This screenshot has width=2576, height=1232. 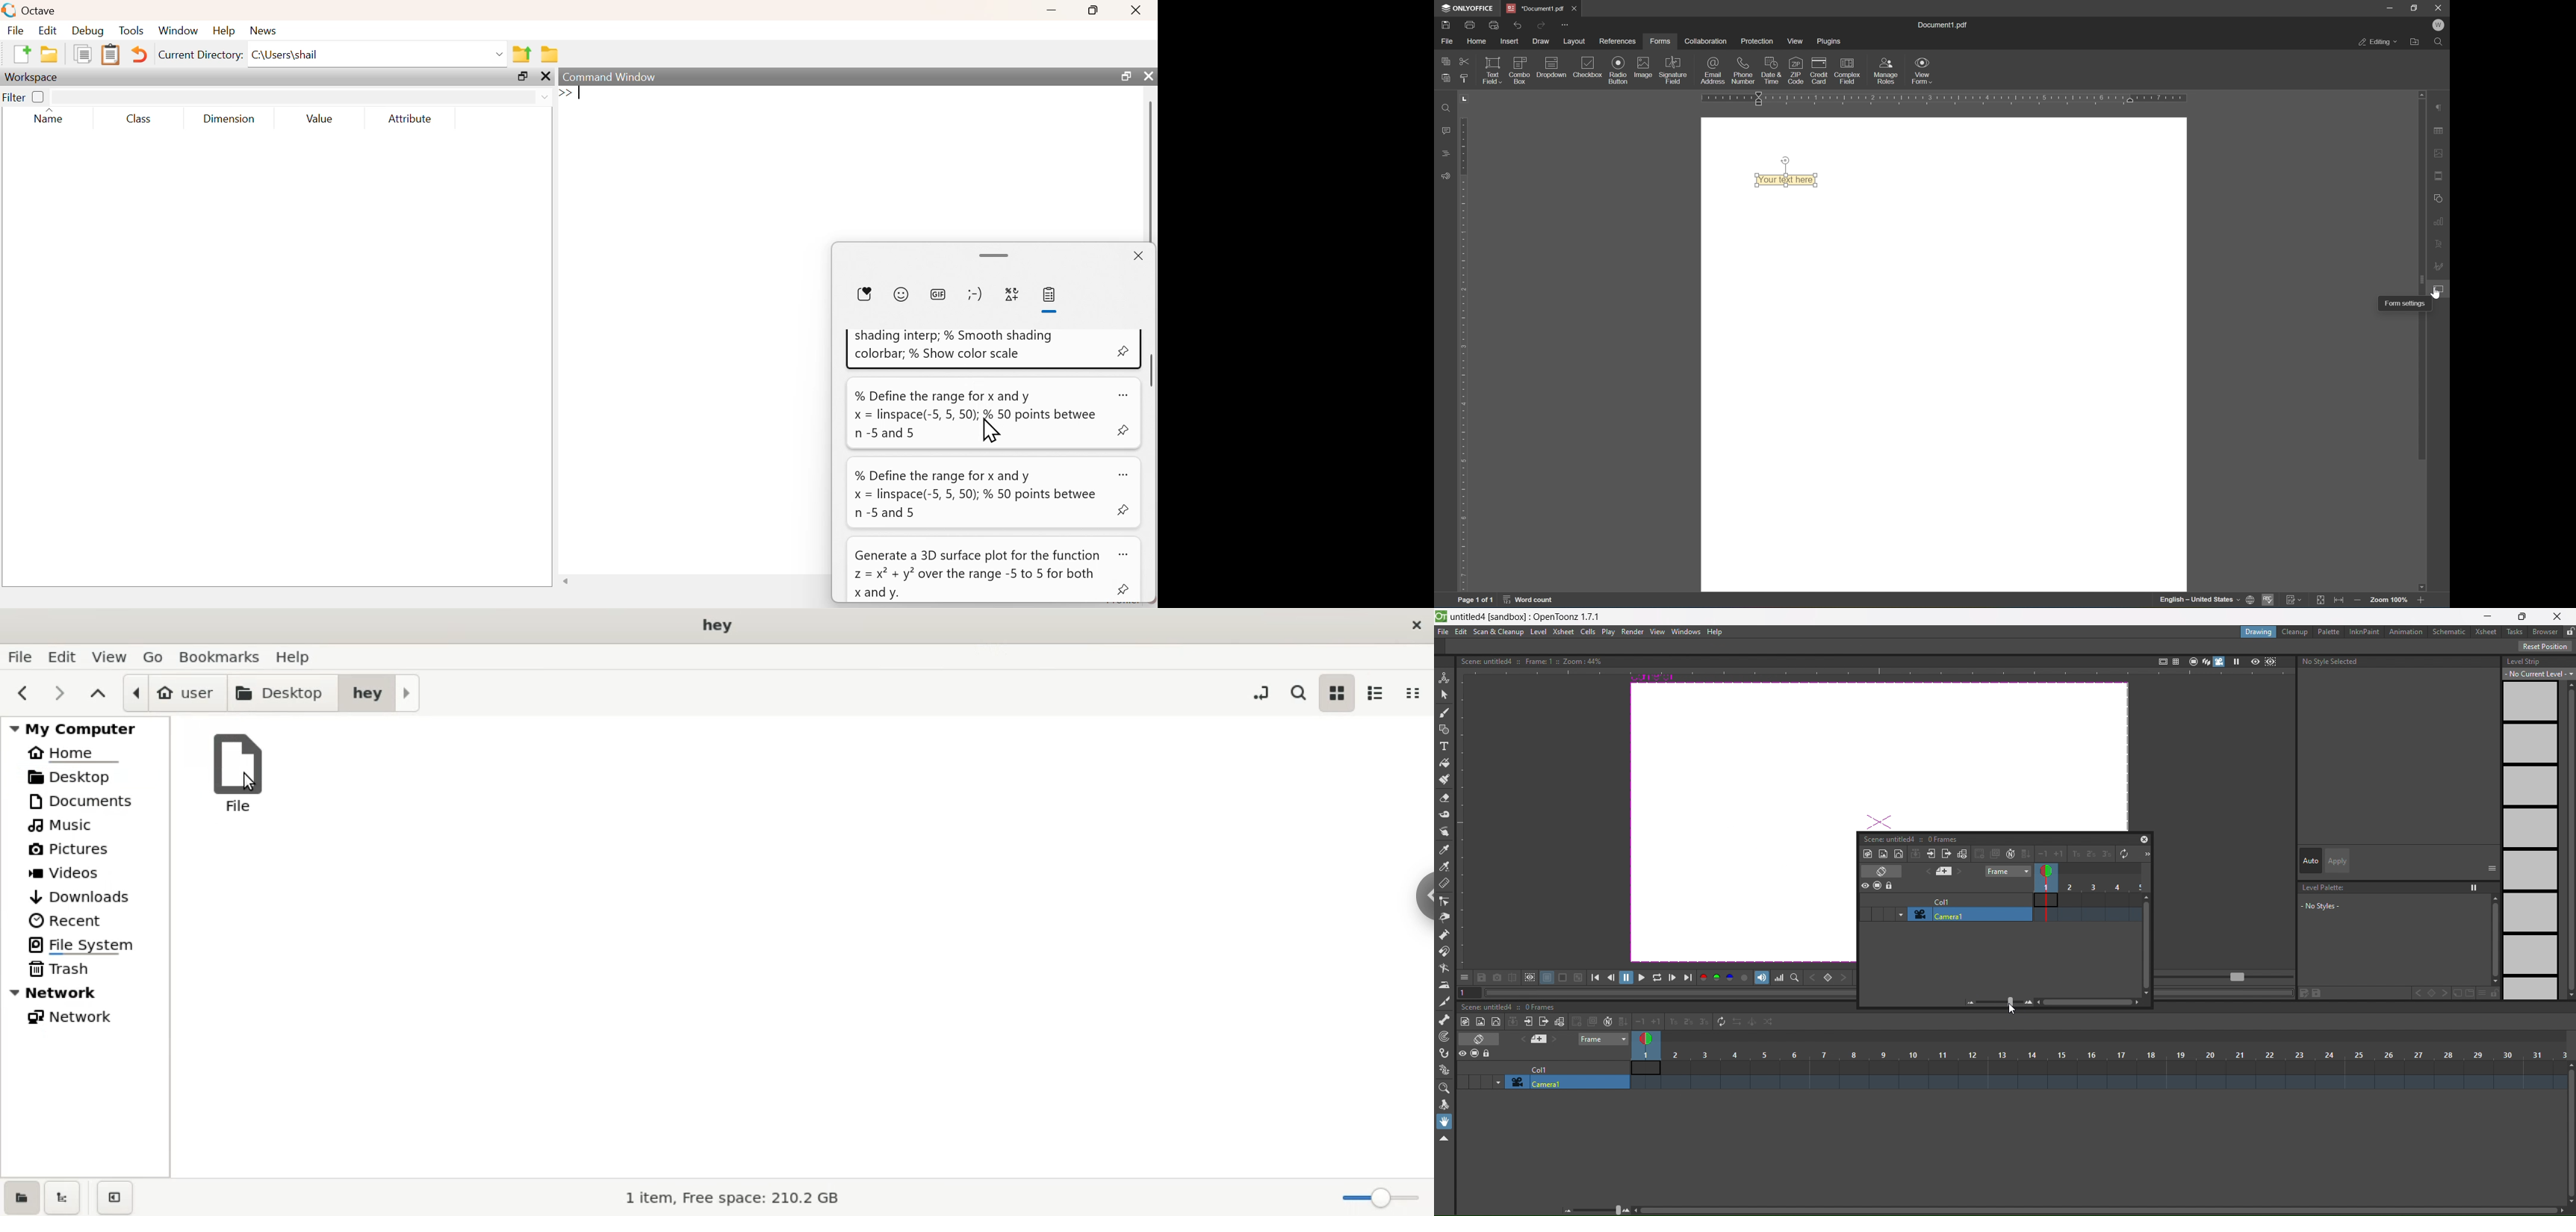 What do you see at coordinates (864, 295) in the screenshot?
I see `Favorite` at bounding box center [864, 295].